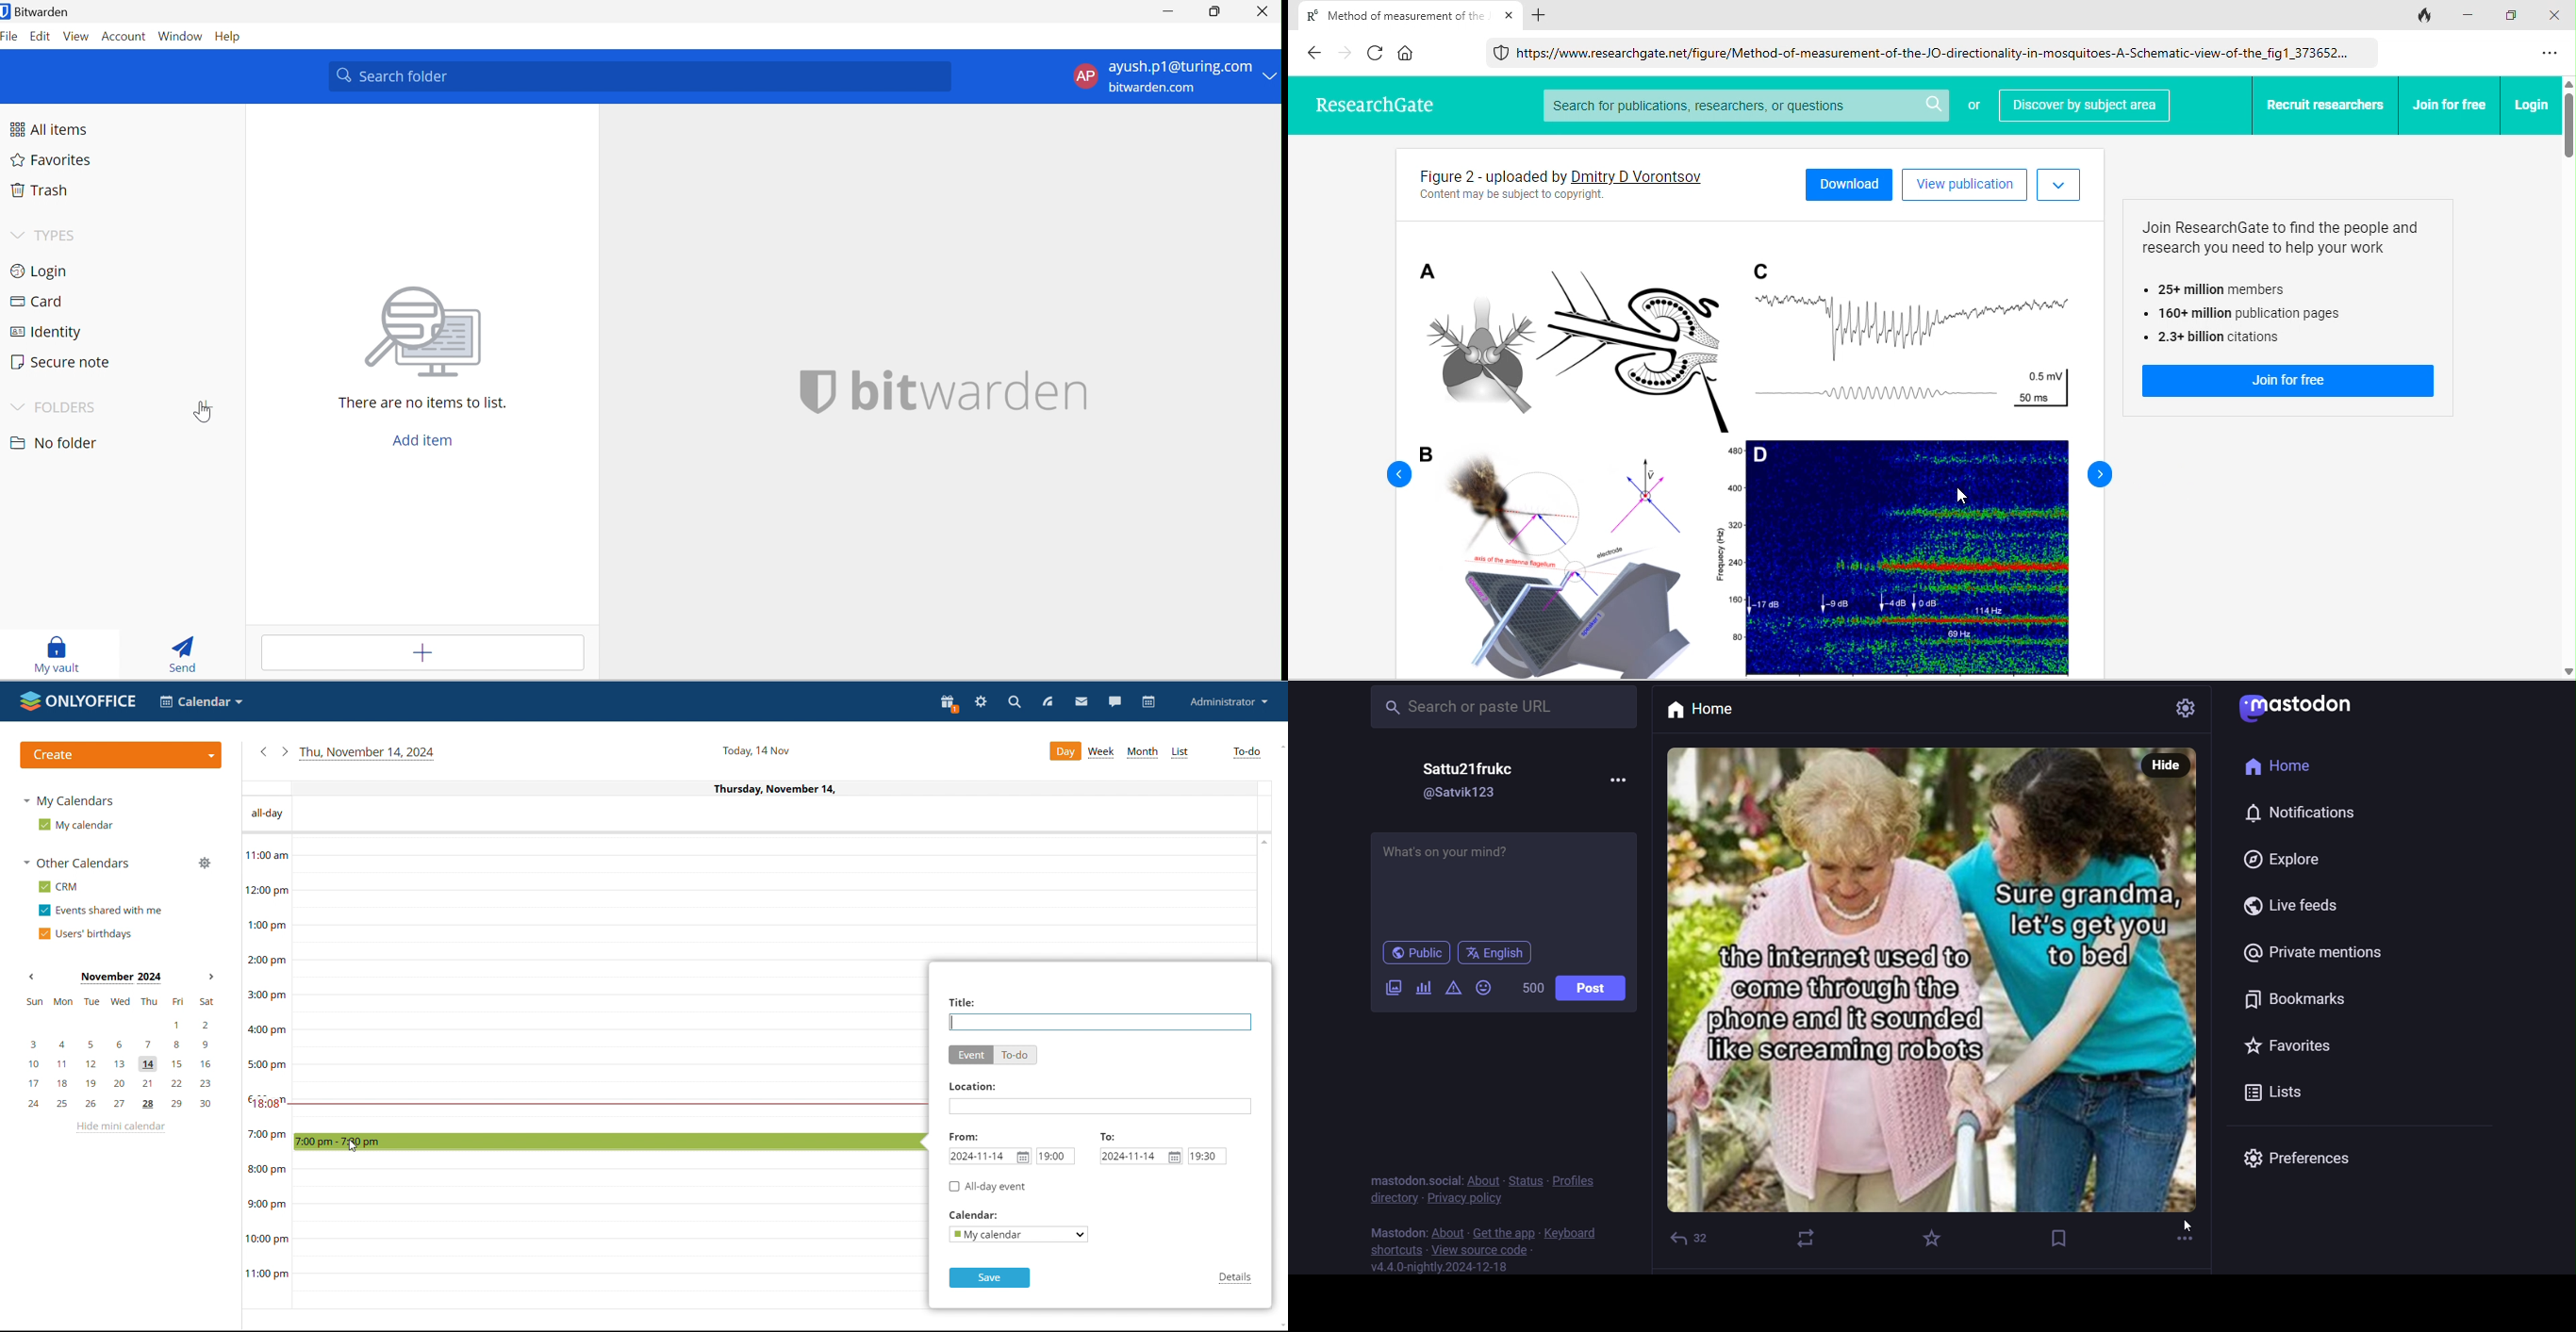 This screenshot has width=2576, height=1344. I want to click on There are no items to this list., so click(427, 404).